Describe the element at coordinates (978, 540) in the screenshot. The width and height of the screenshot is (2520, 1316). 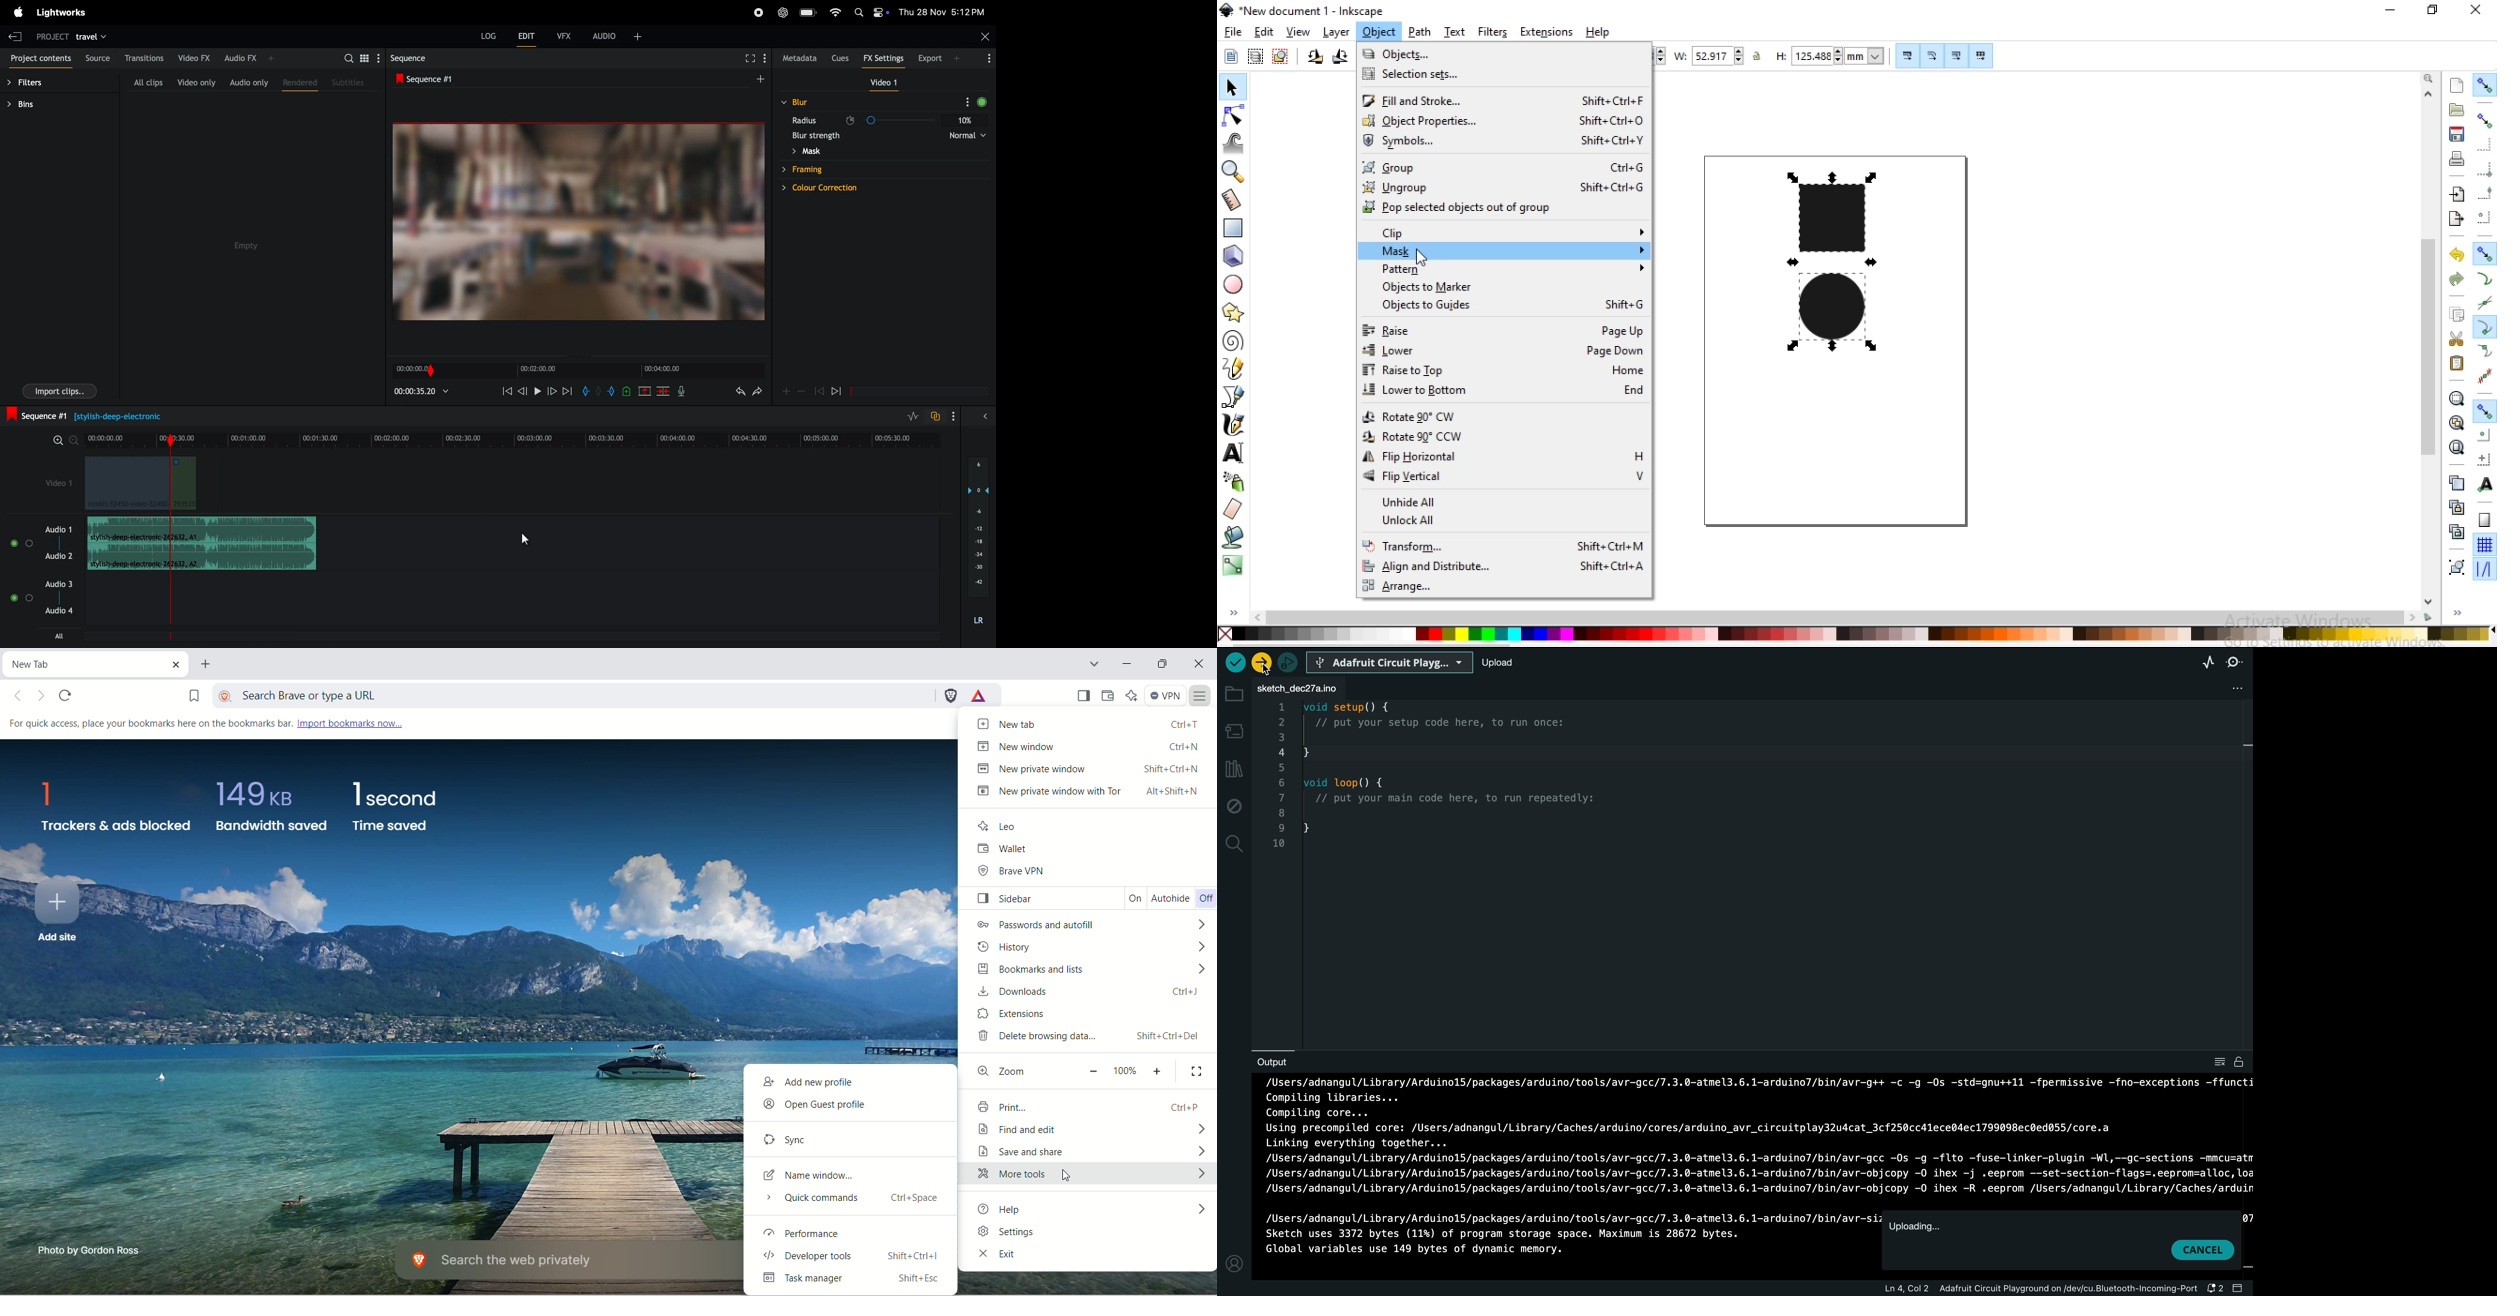
I see `audio pitch` at that location.